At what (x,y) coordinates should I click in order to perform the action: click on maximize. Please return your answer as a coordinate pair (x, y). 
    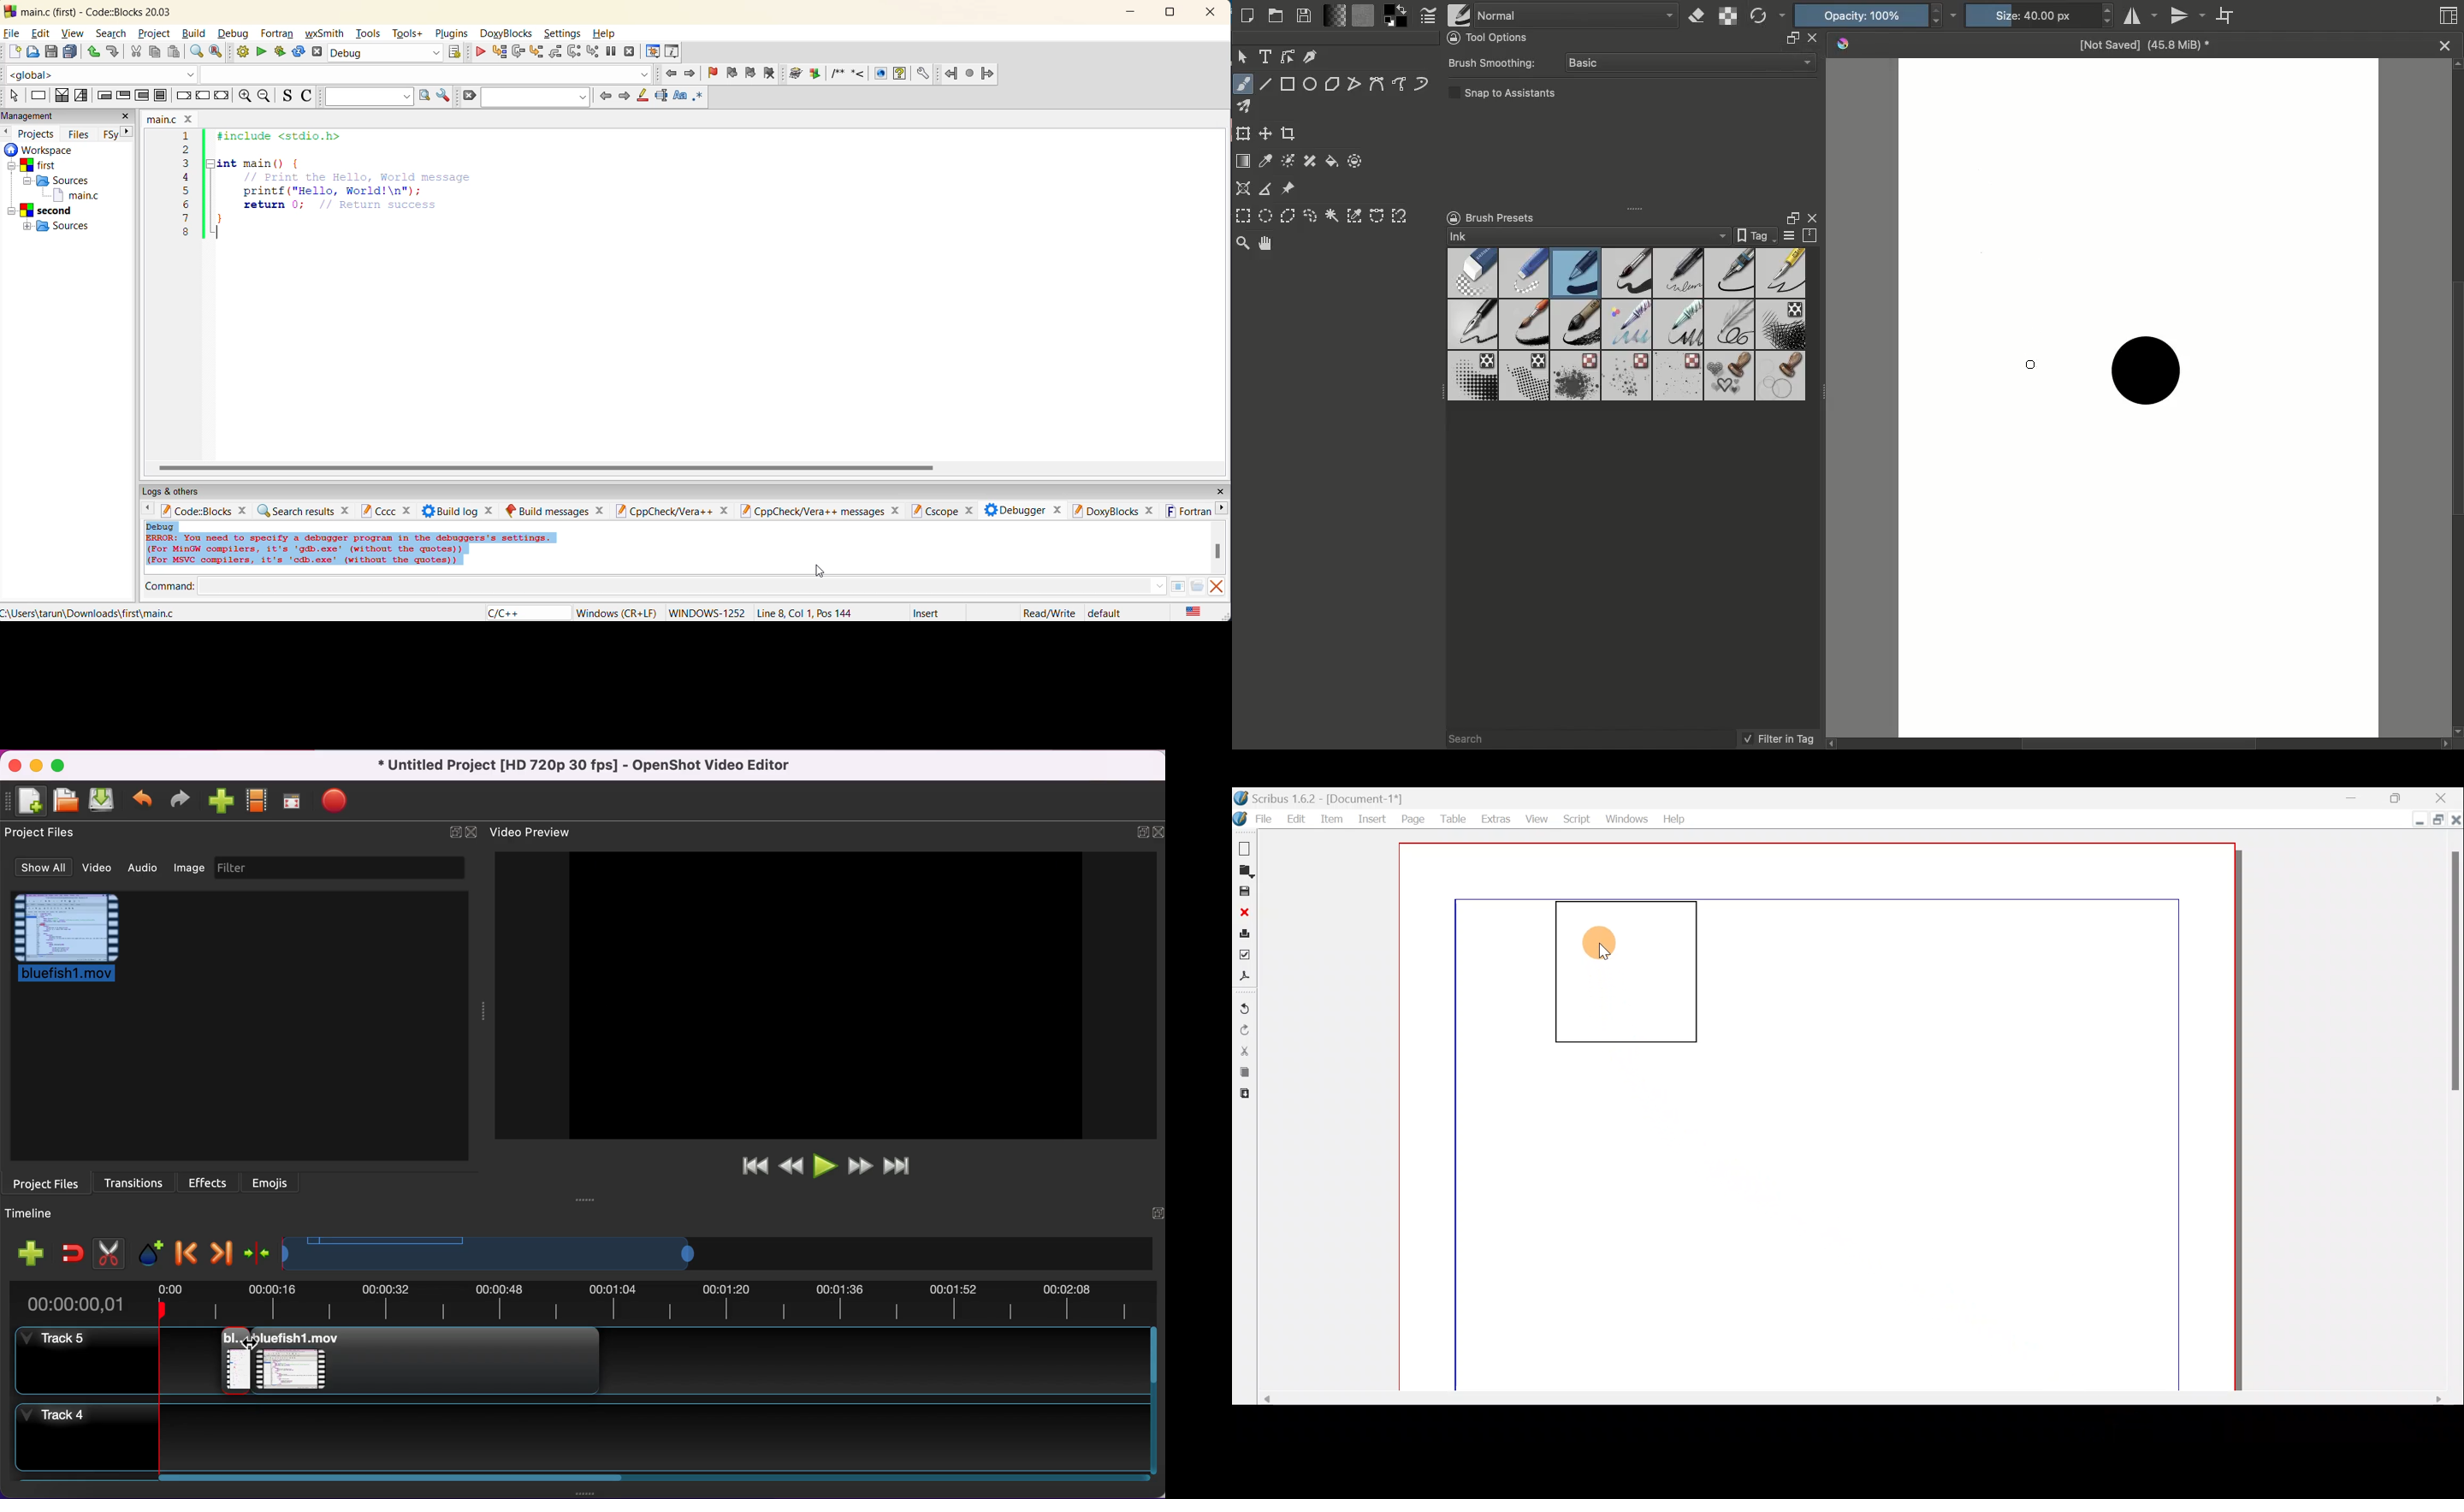
    Looking at the image, I should click on (61, 765).